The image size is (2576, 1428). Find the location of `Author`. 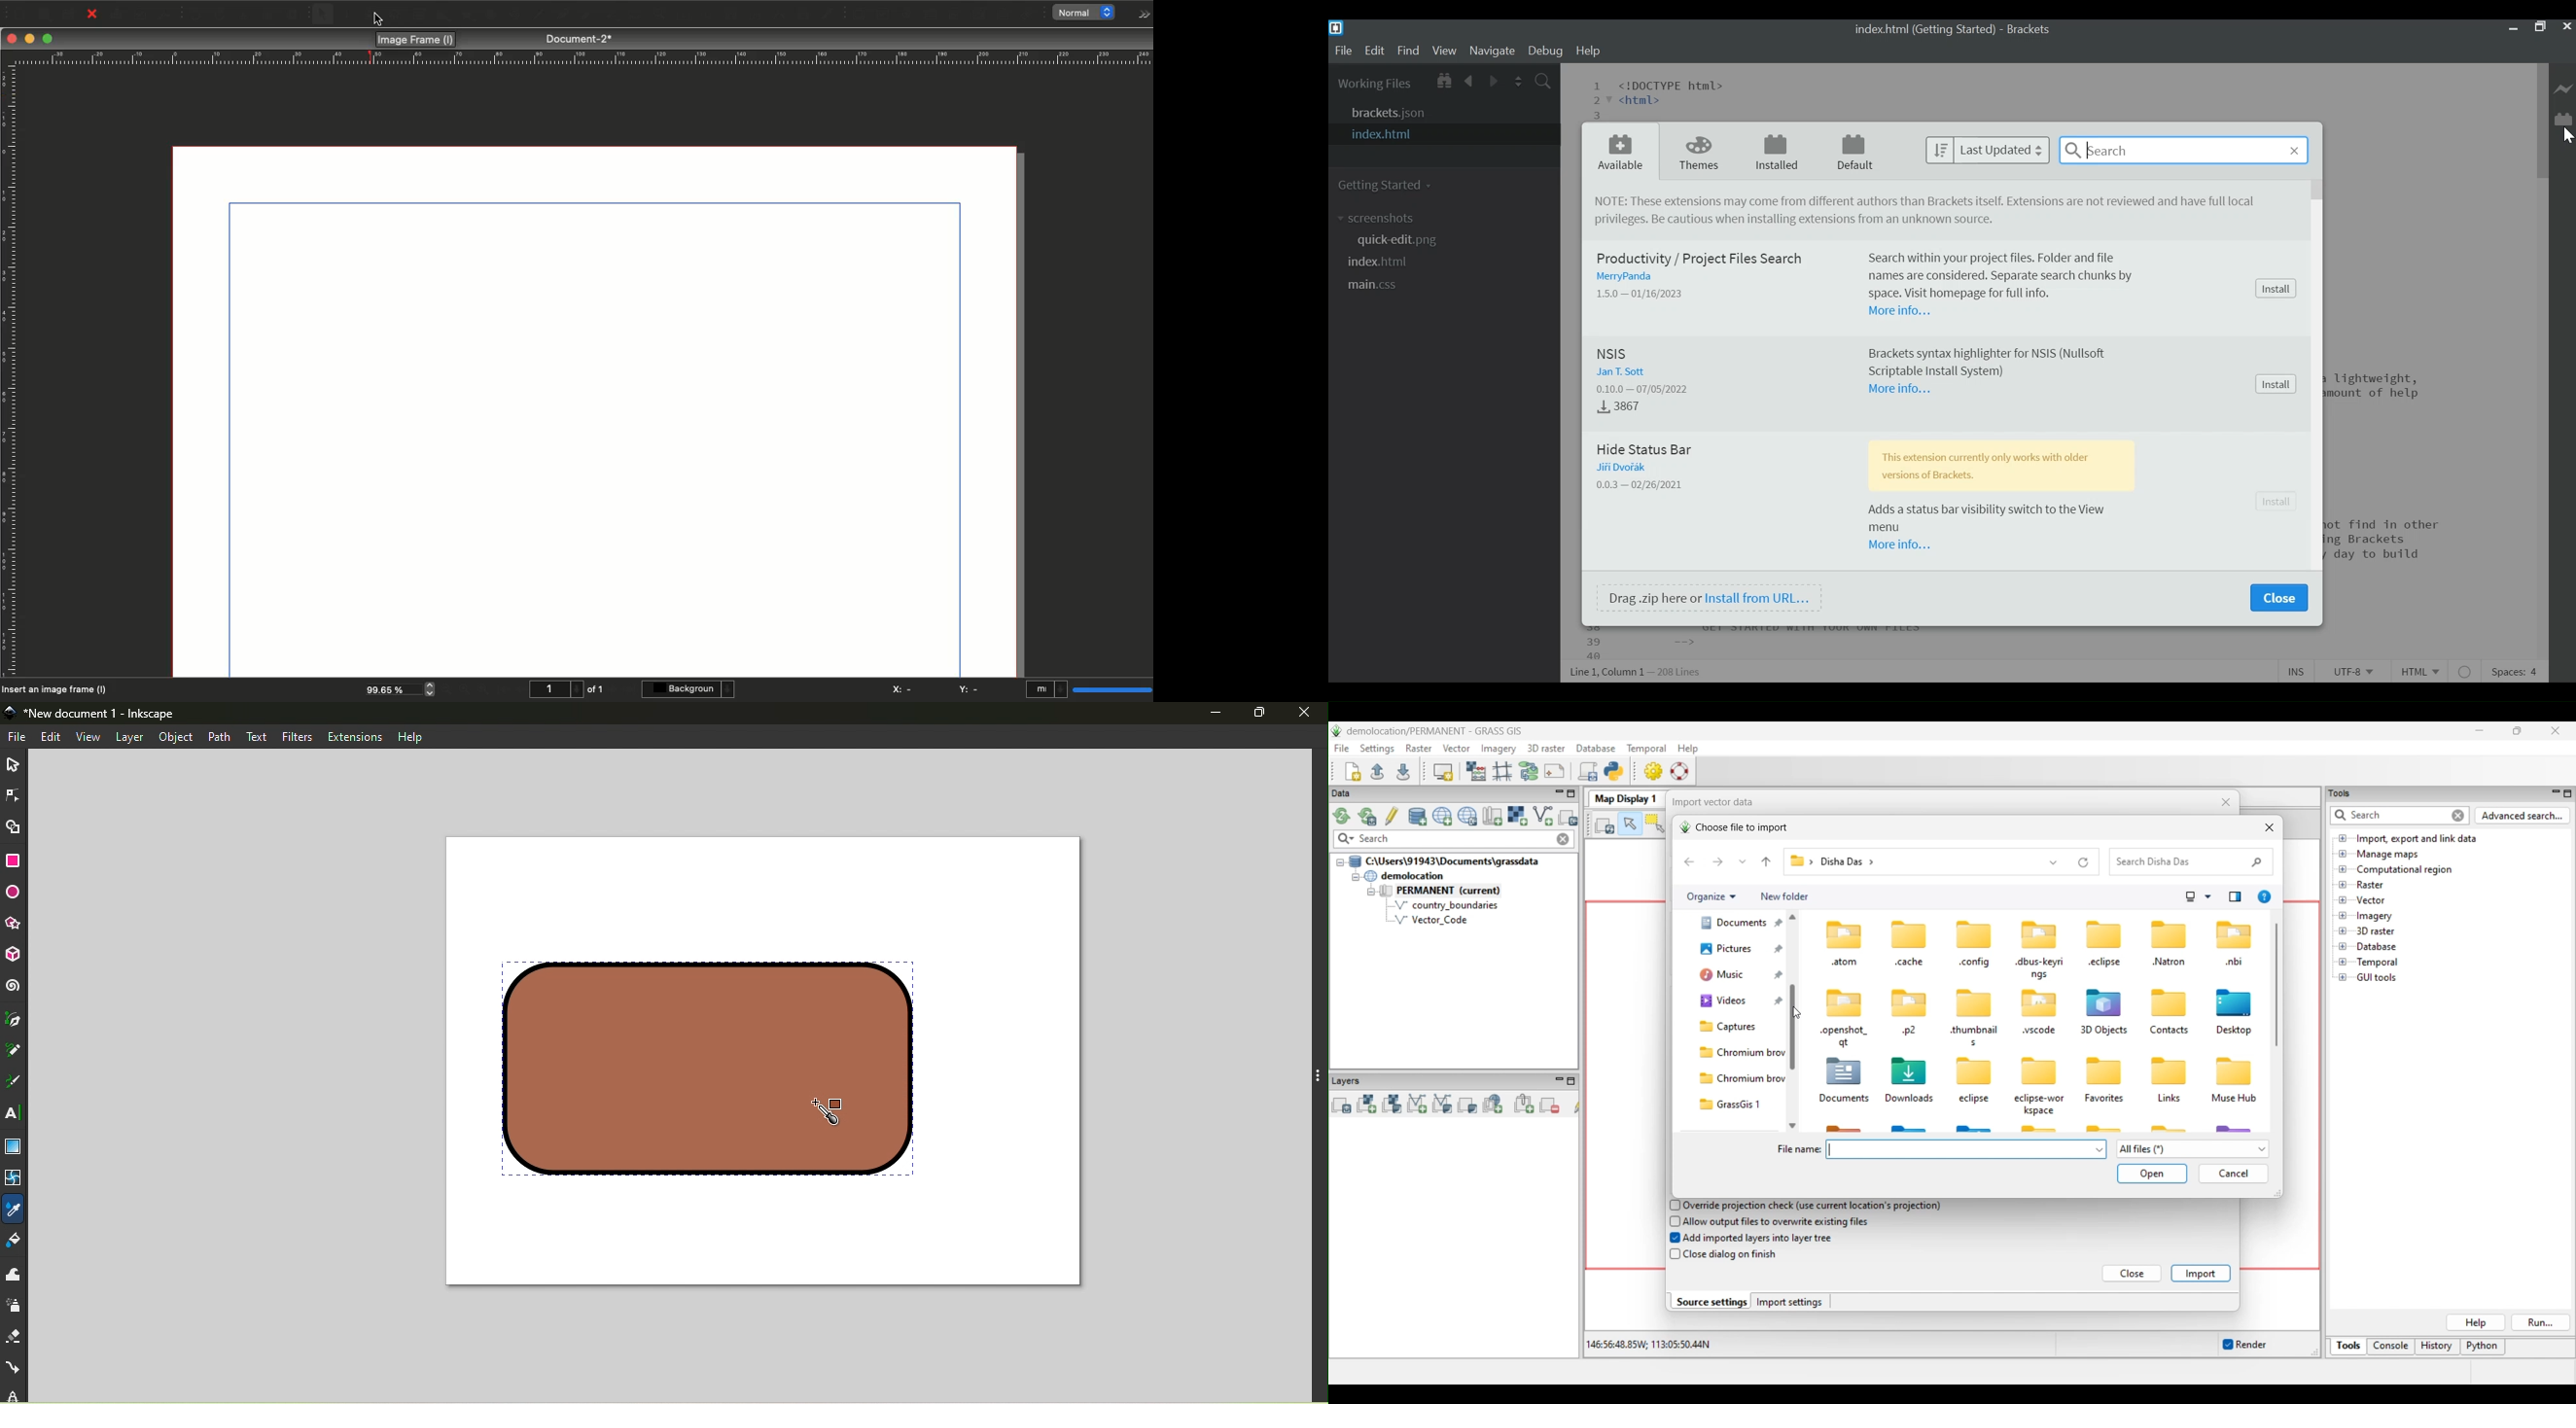

Author is located at coordinates (1627, 277).